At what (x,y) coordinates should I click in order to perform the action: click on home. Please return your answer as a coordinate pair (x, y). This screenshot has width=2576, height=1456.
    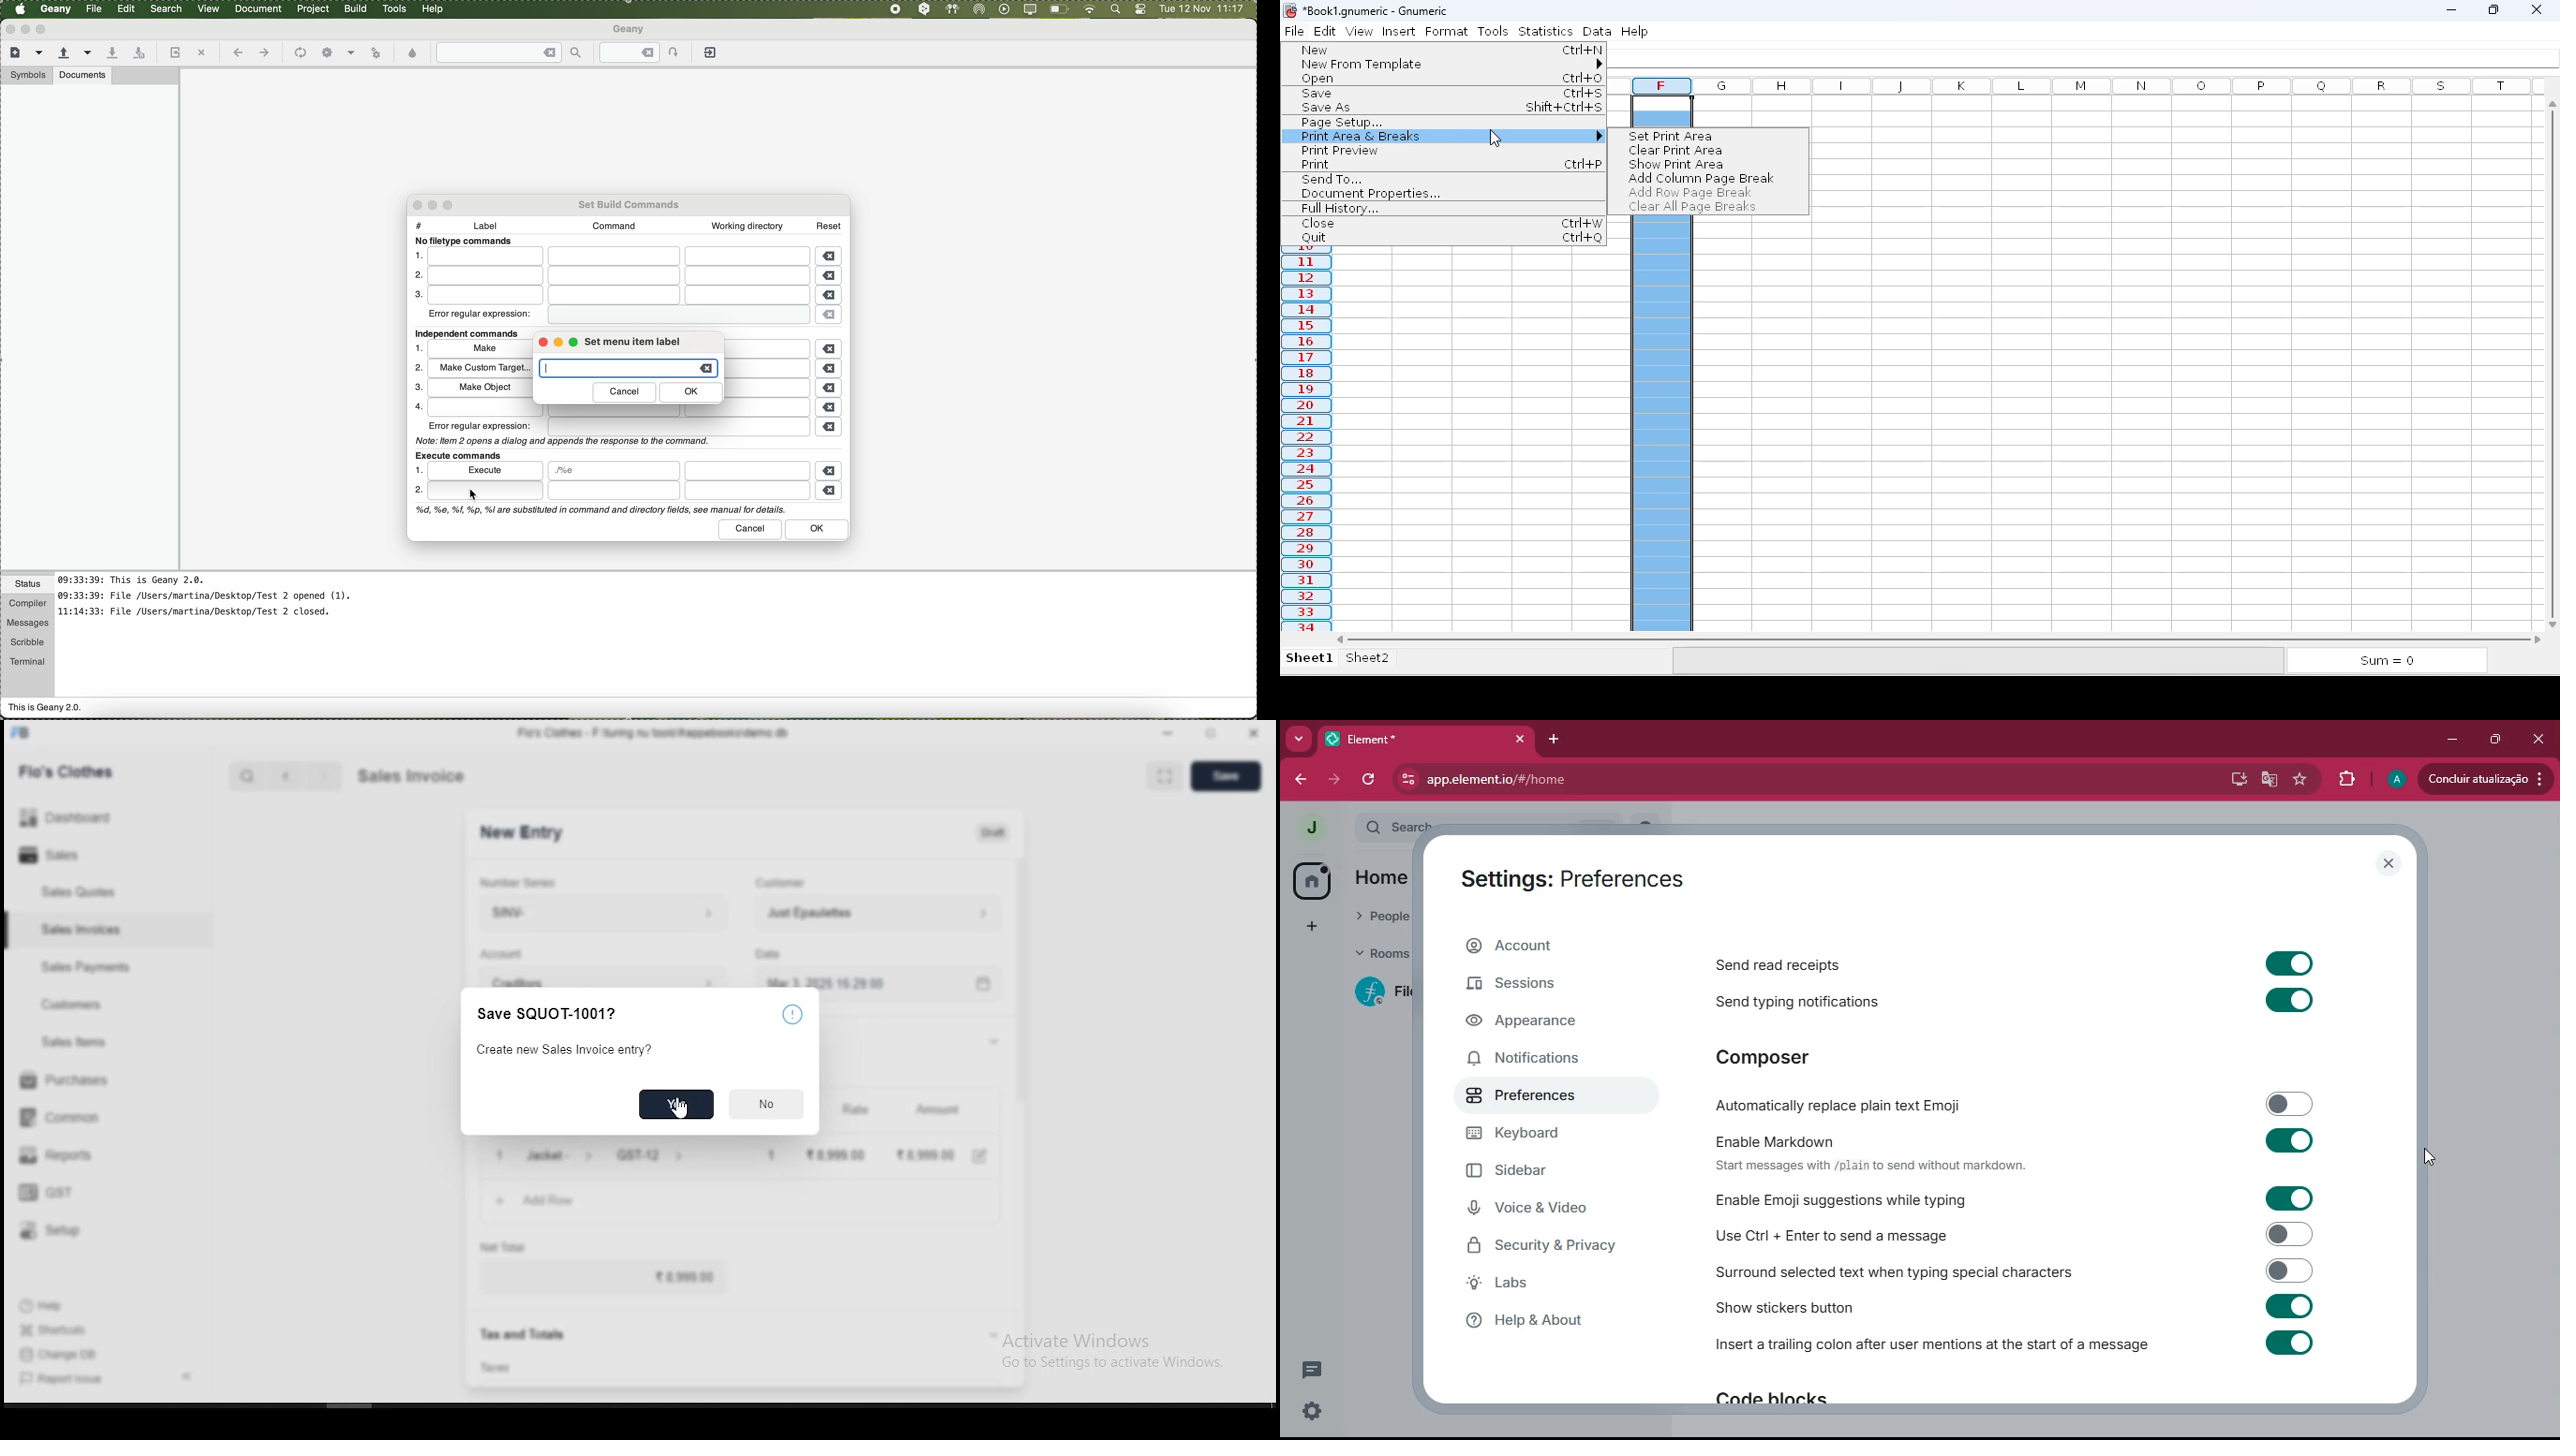
    Looking at the image, I should click on (1312, 880).